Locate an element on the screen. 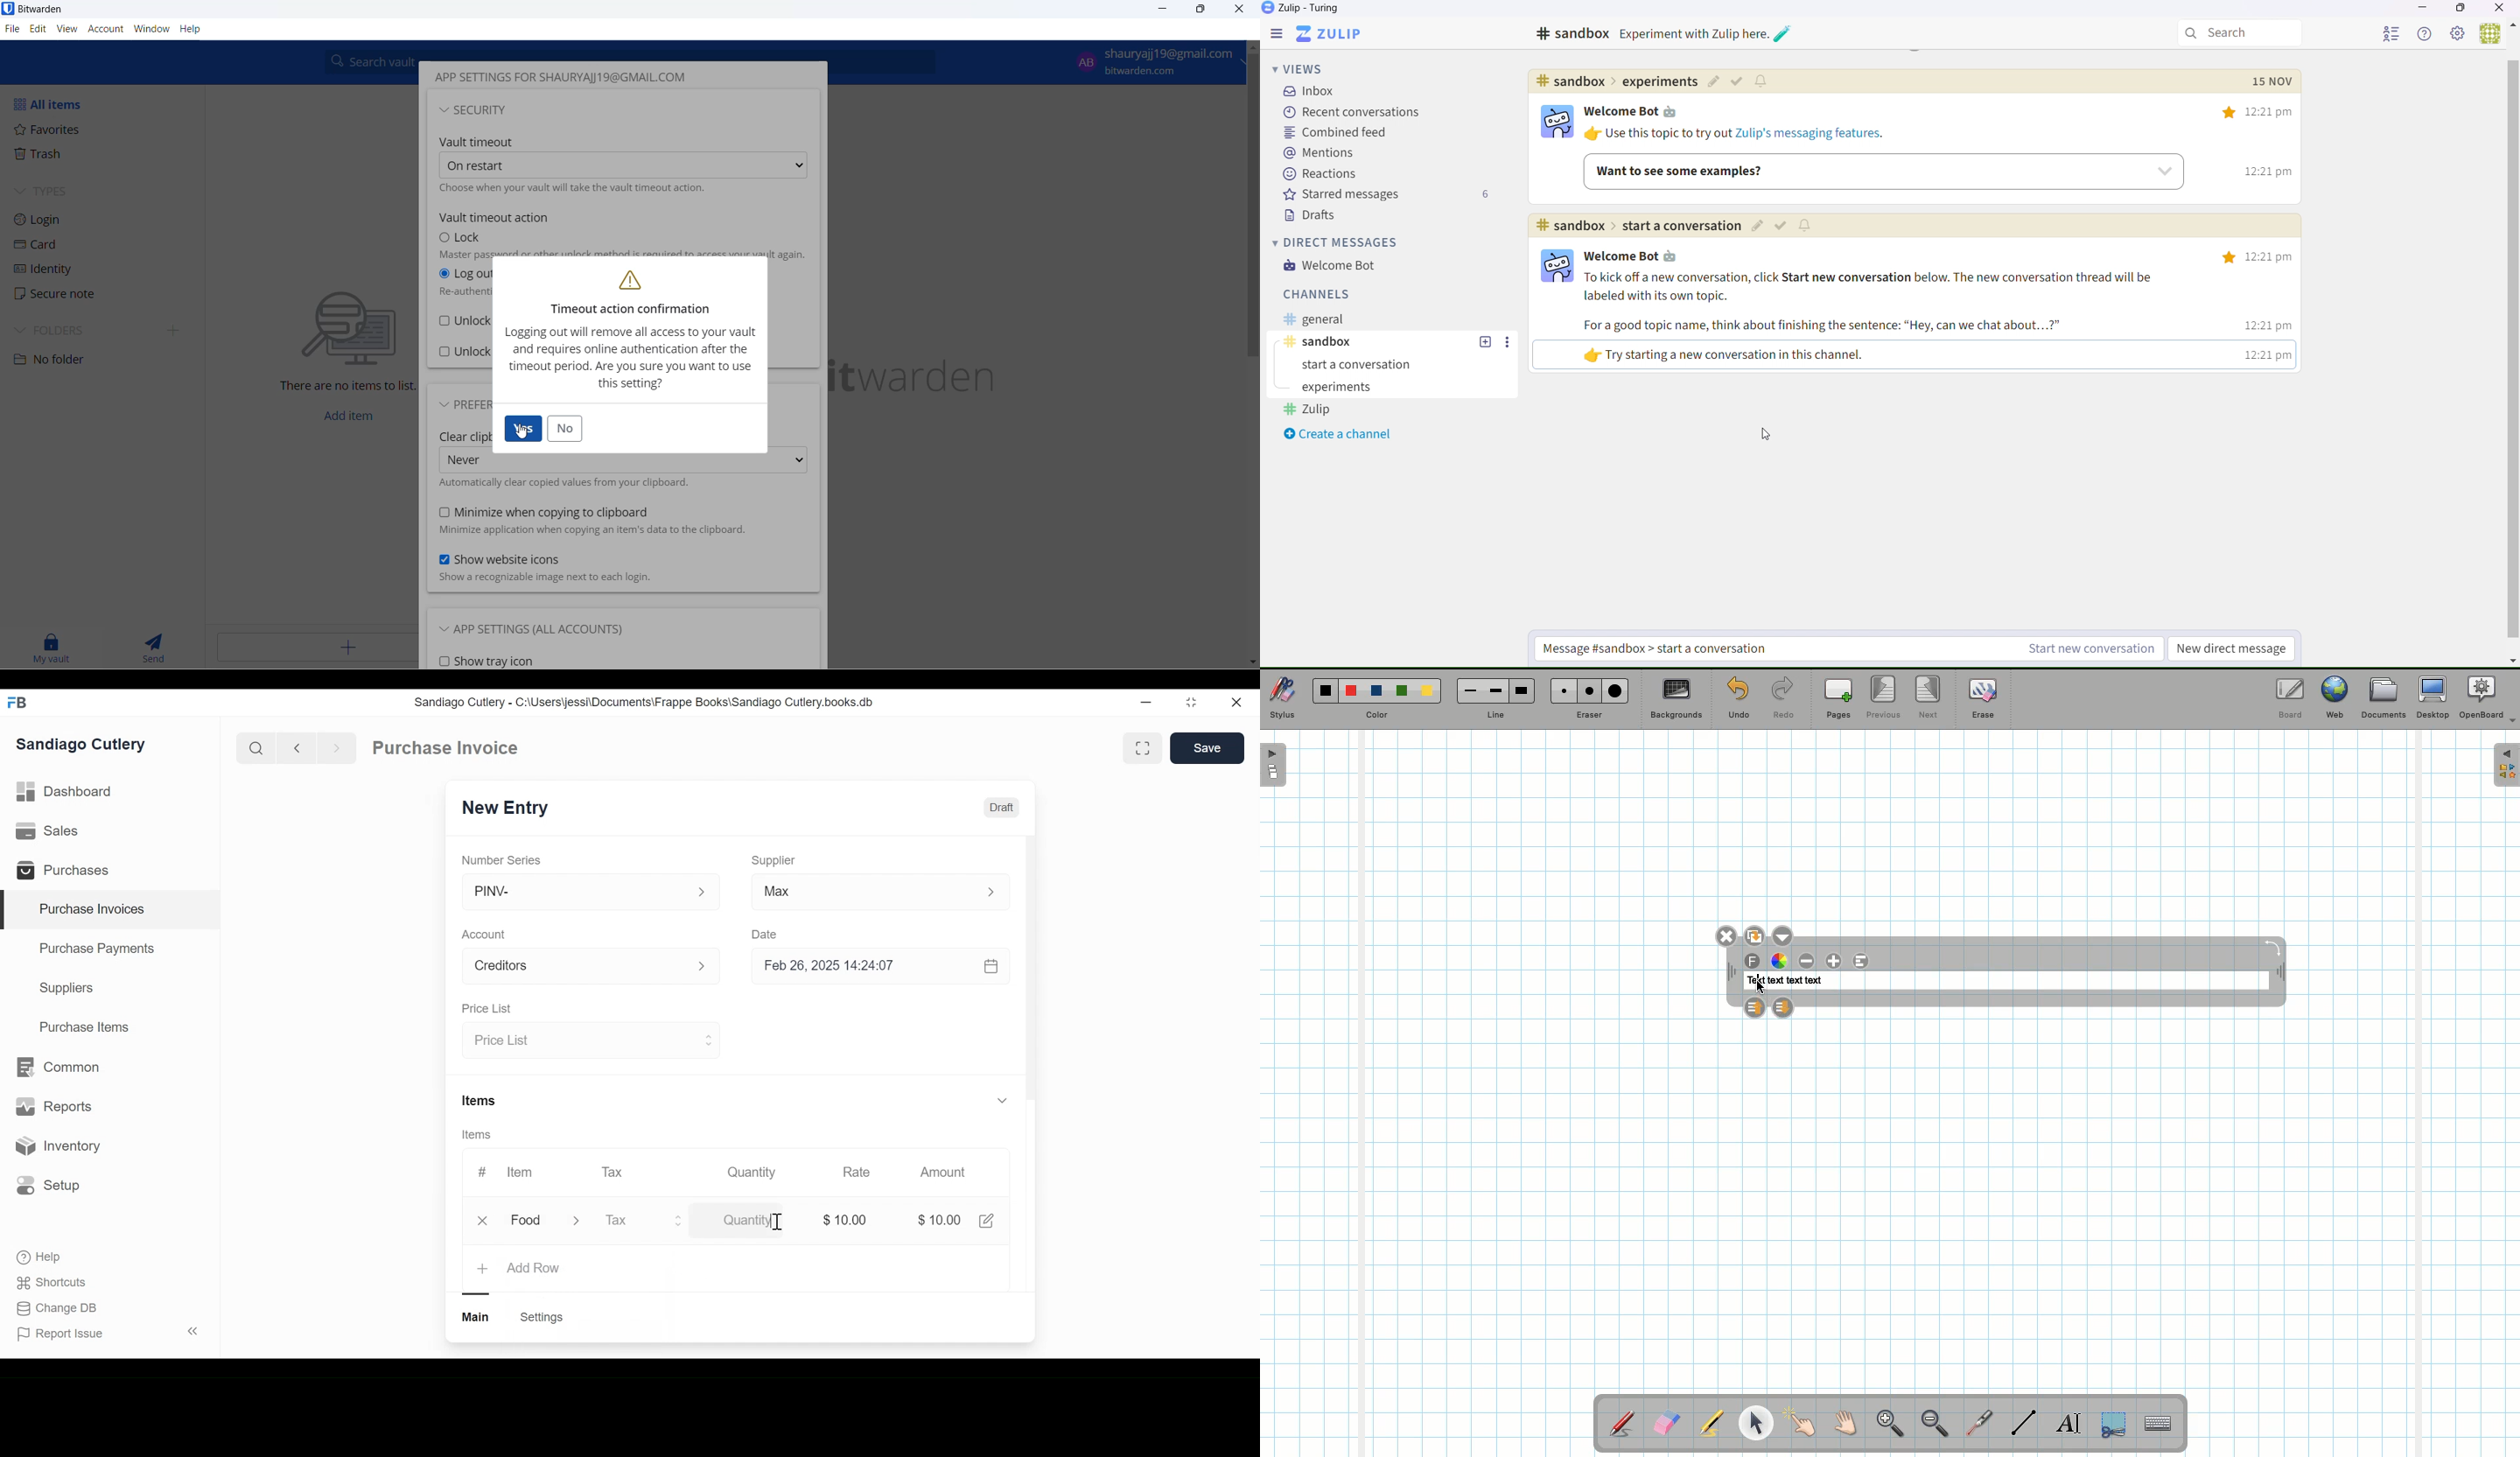 This screenshot has width=2520, height=1484. Tax is located at coordinates (614, 1171).